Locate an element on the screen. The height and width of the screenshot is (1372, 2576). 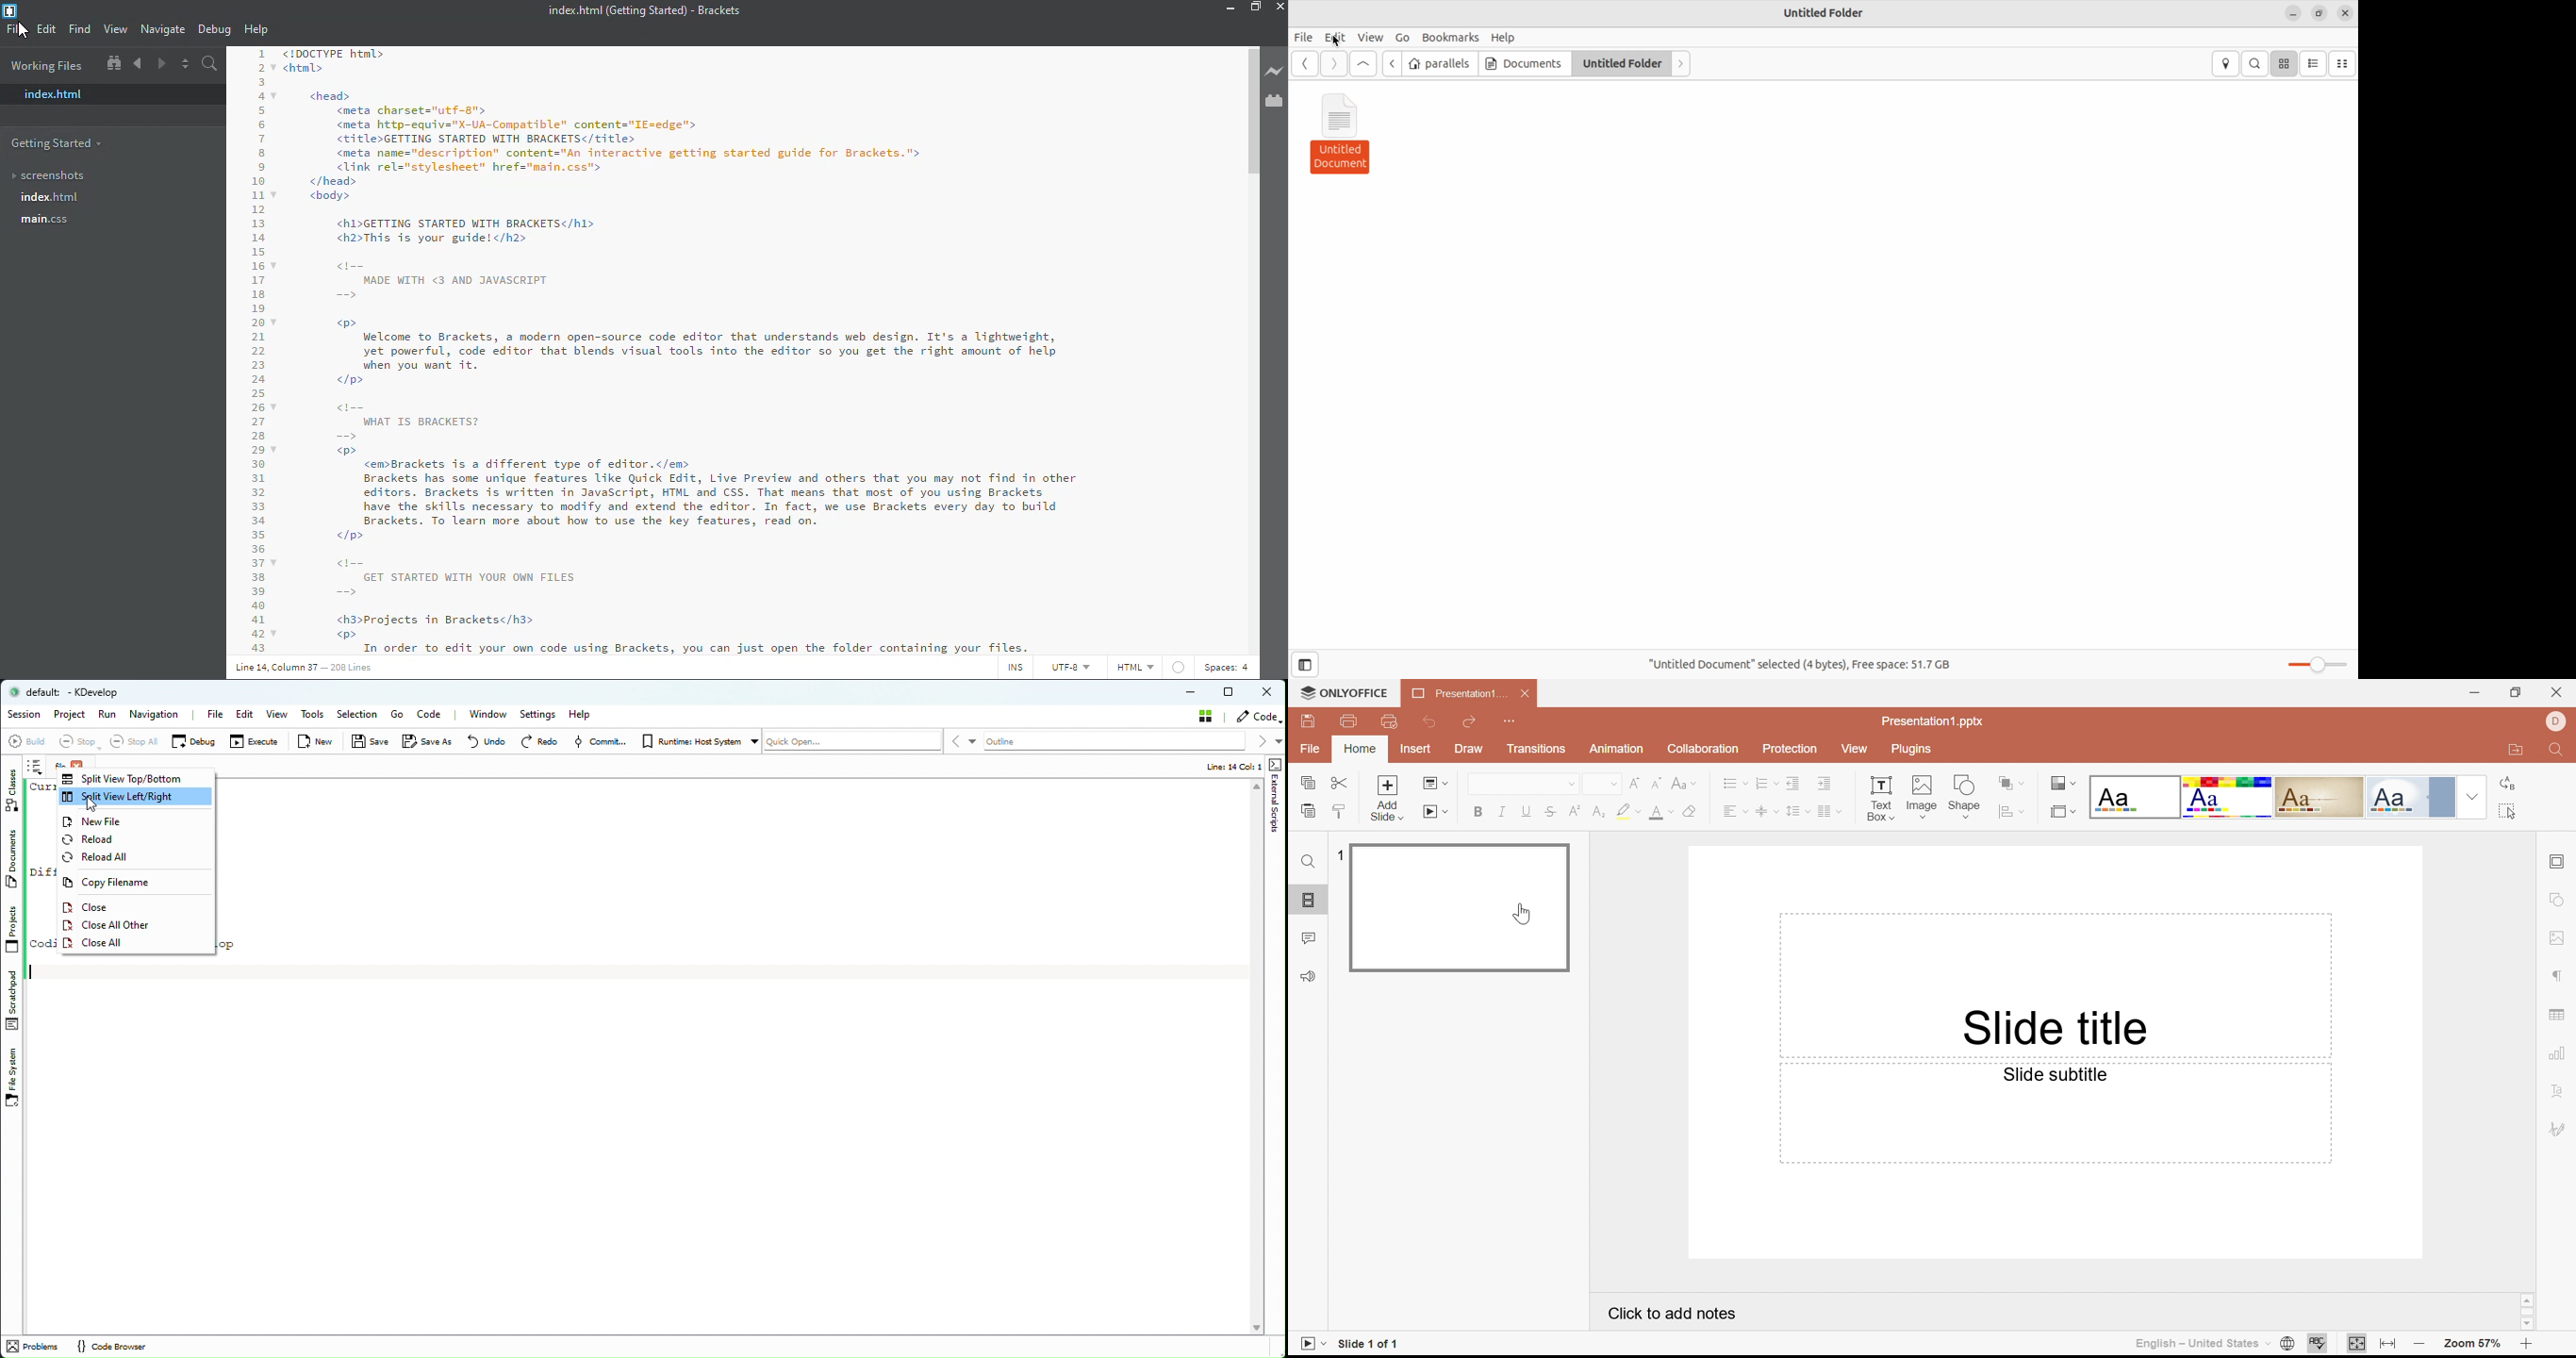
Slide 1 is located at coordinates (1464, 911).